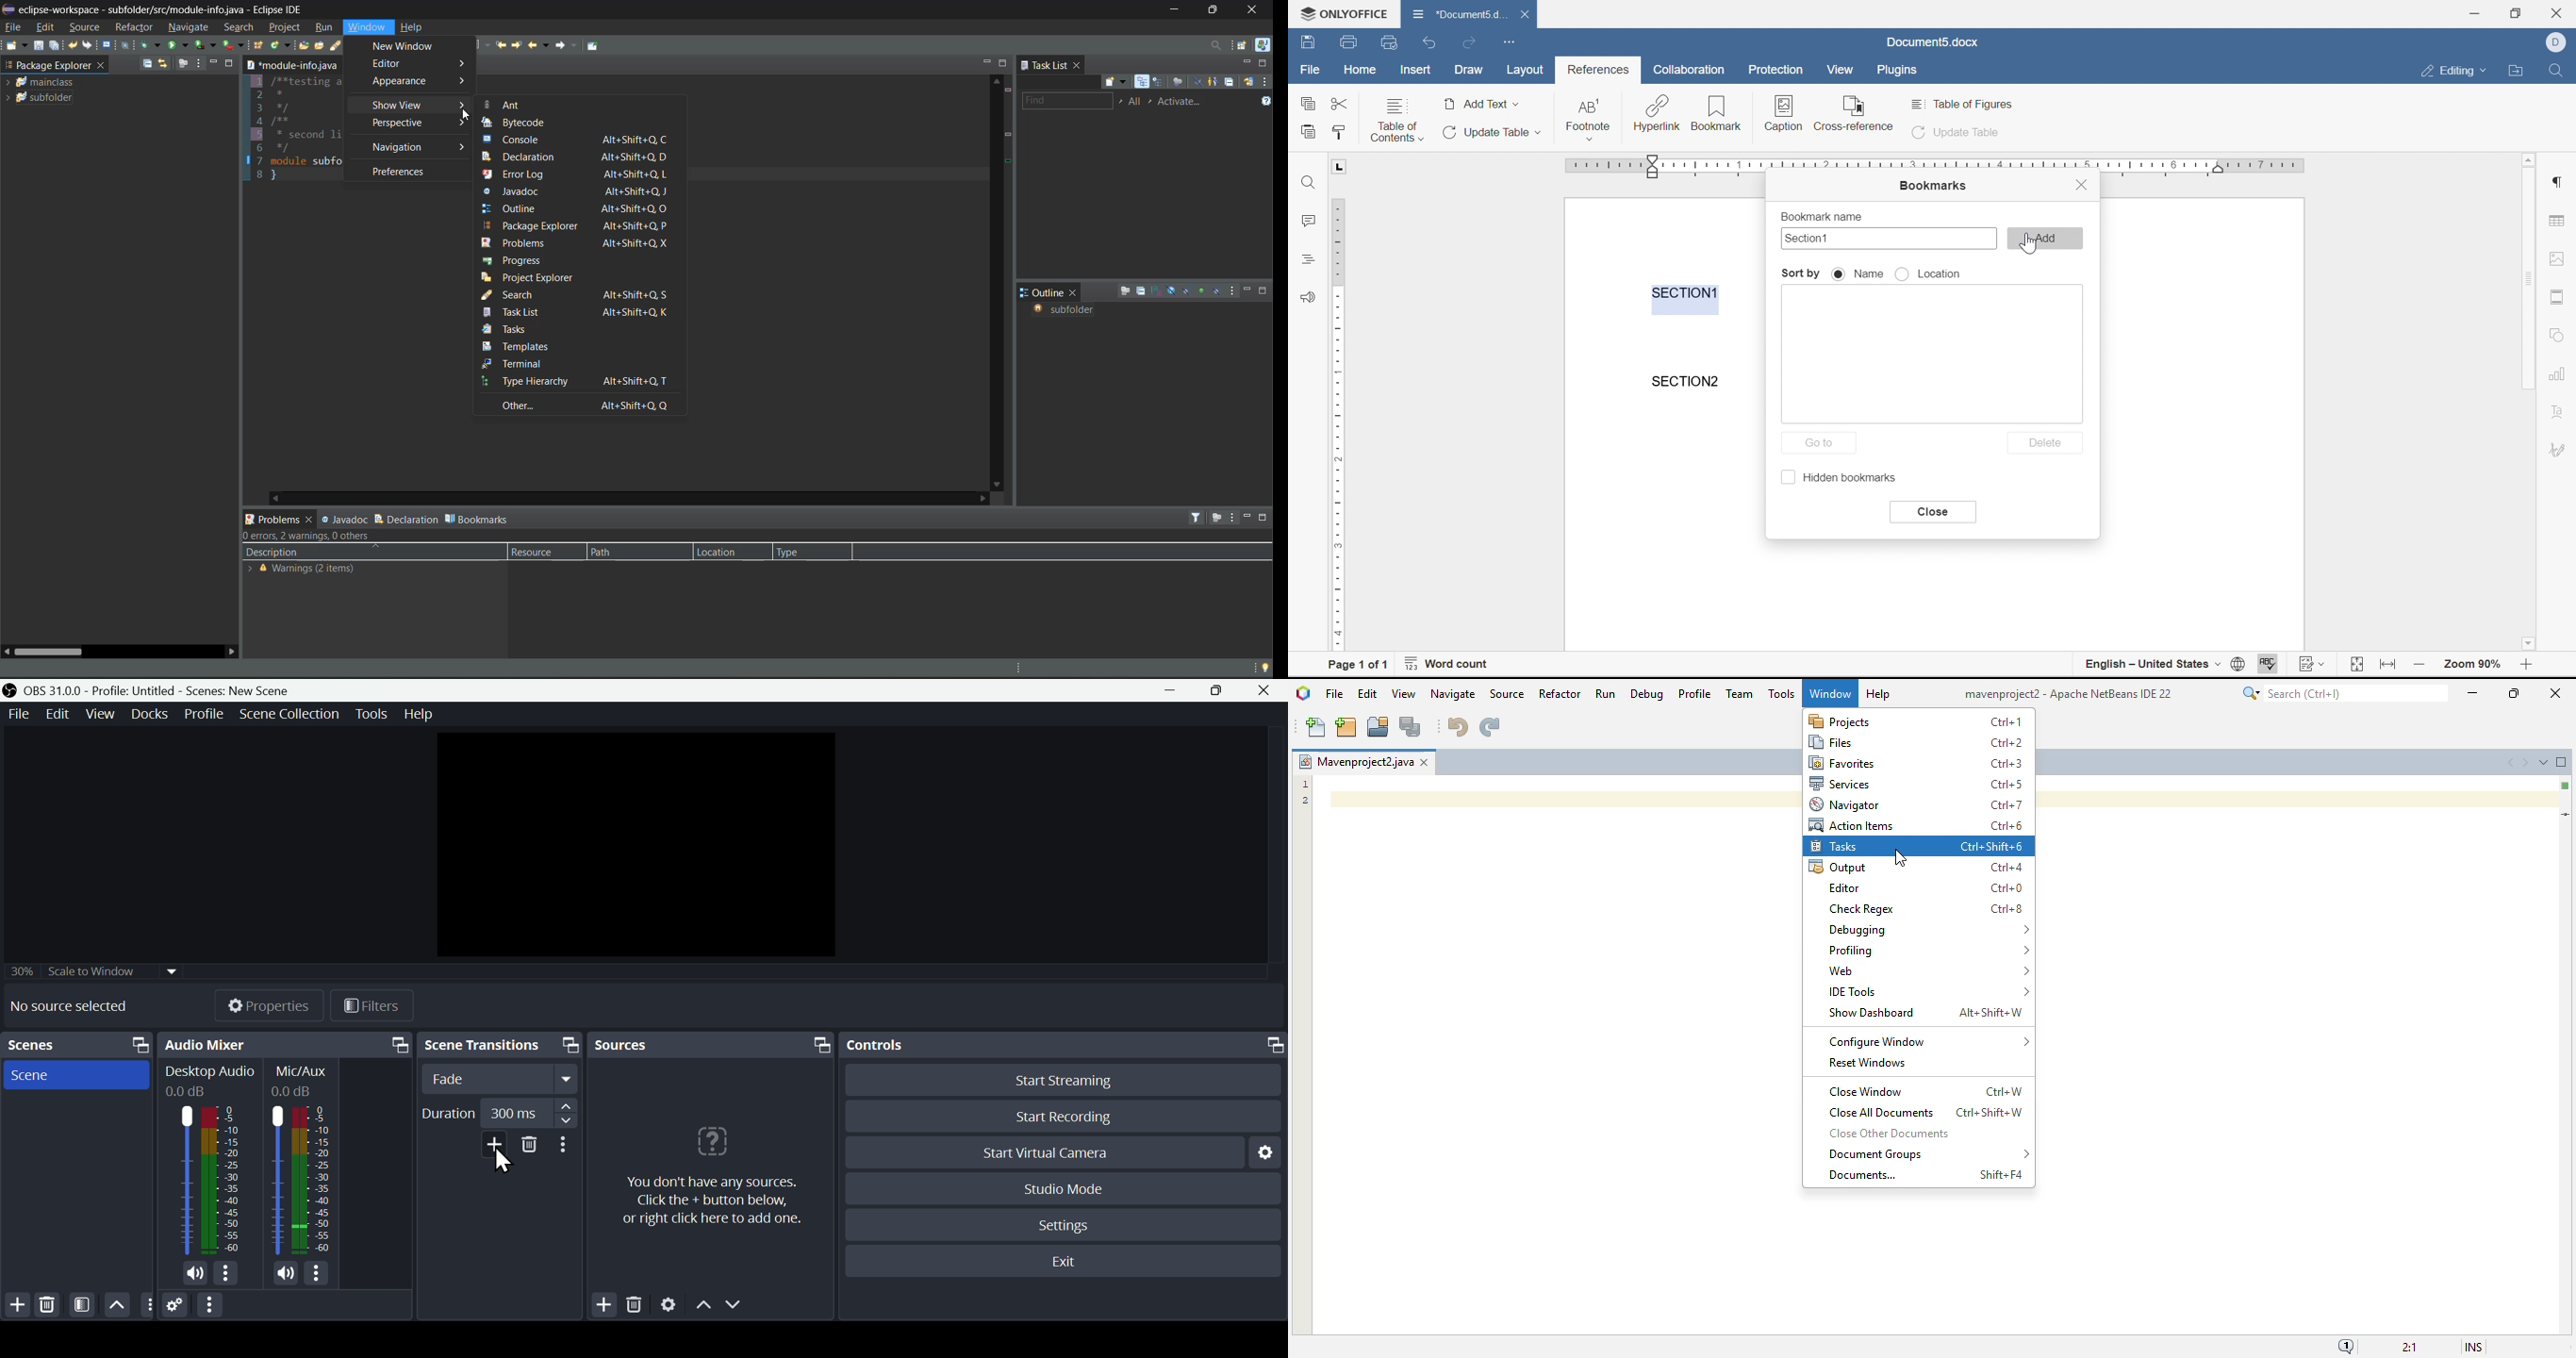 Image resolution: width=2576 pixels, height=1372 pixels. Describe the element at coordinates (148, 1306) in the screenshot. I see `more option` at that location.